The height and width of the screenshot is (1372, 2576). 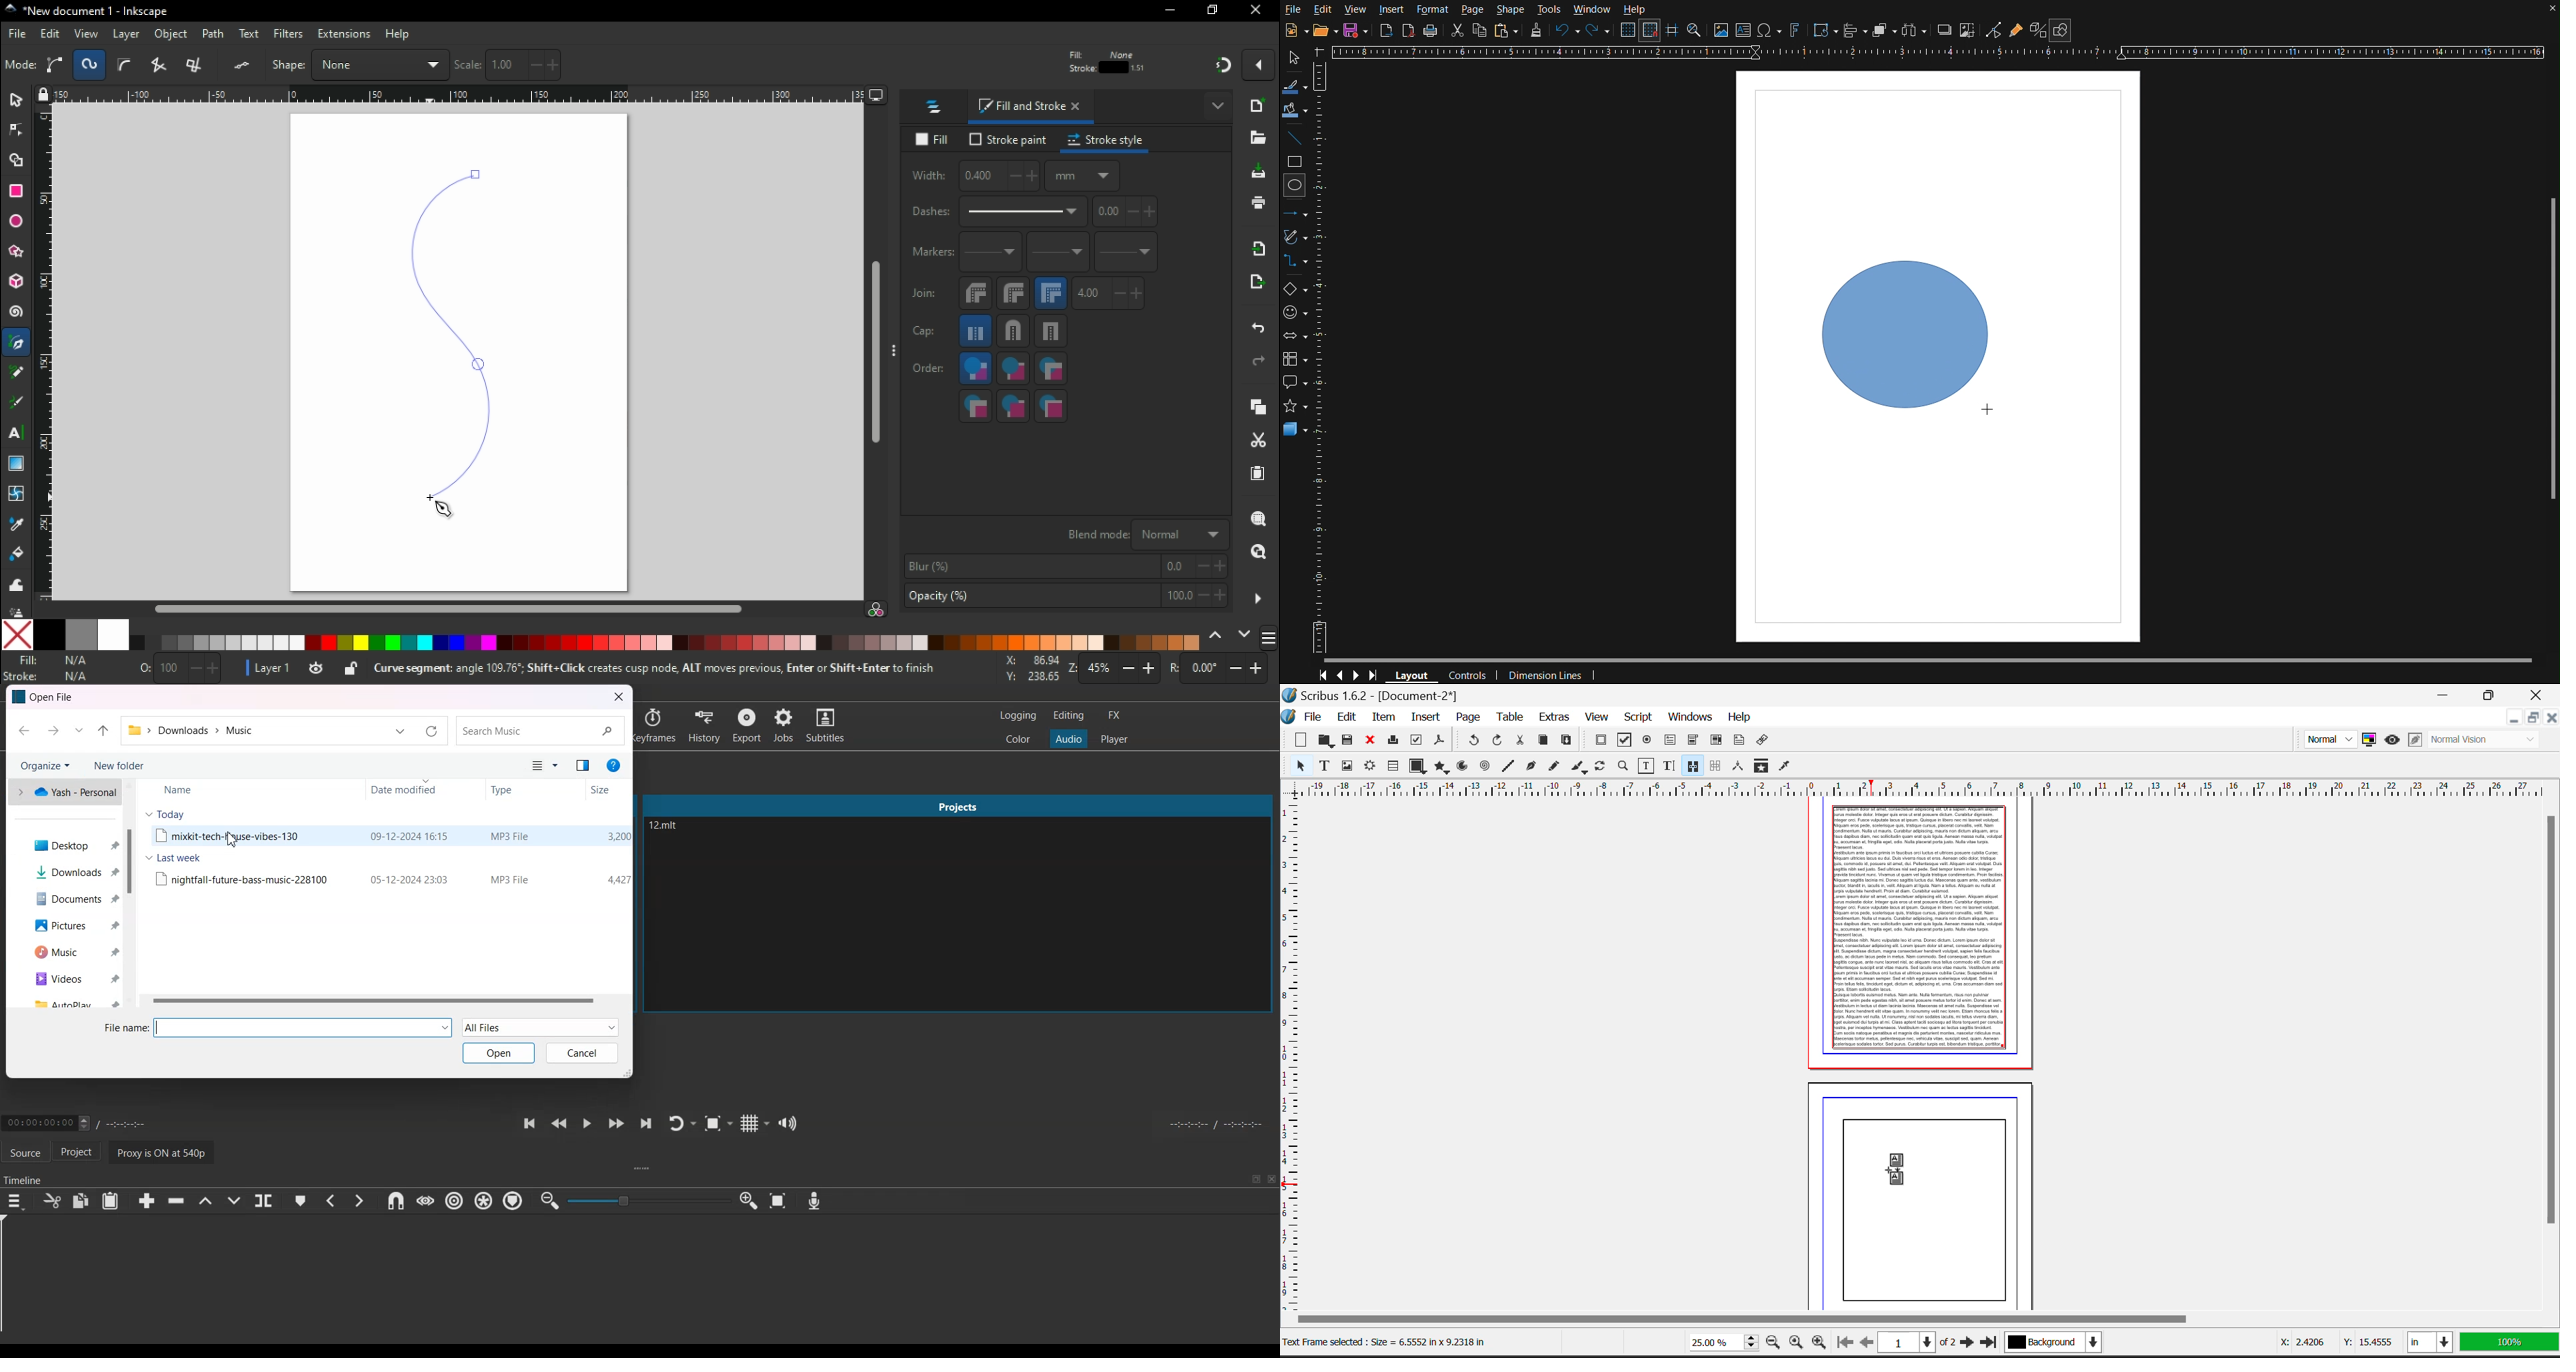 I want to click on Copy Item Properties, so click(x=1761, y=767).